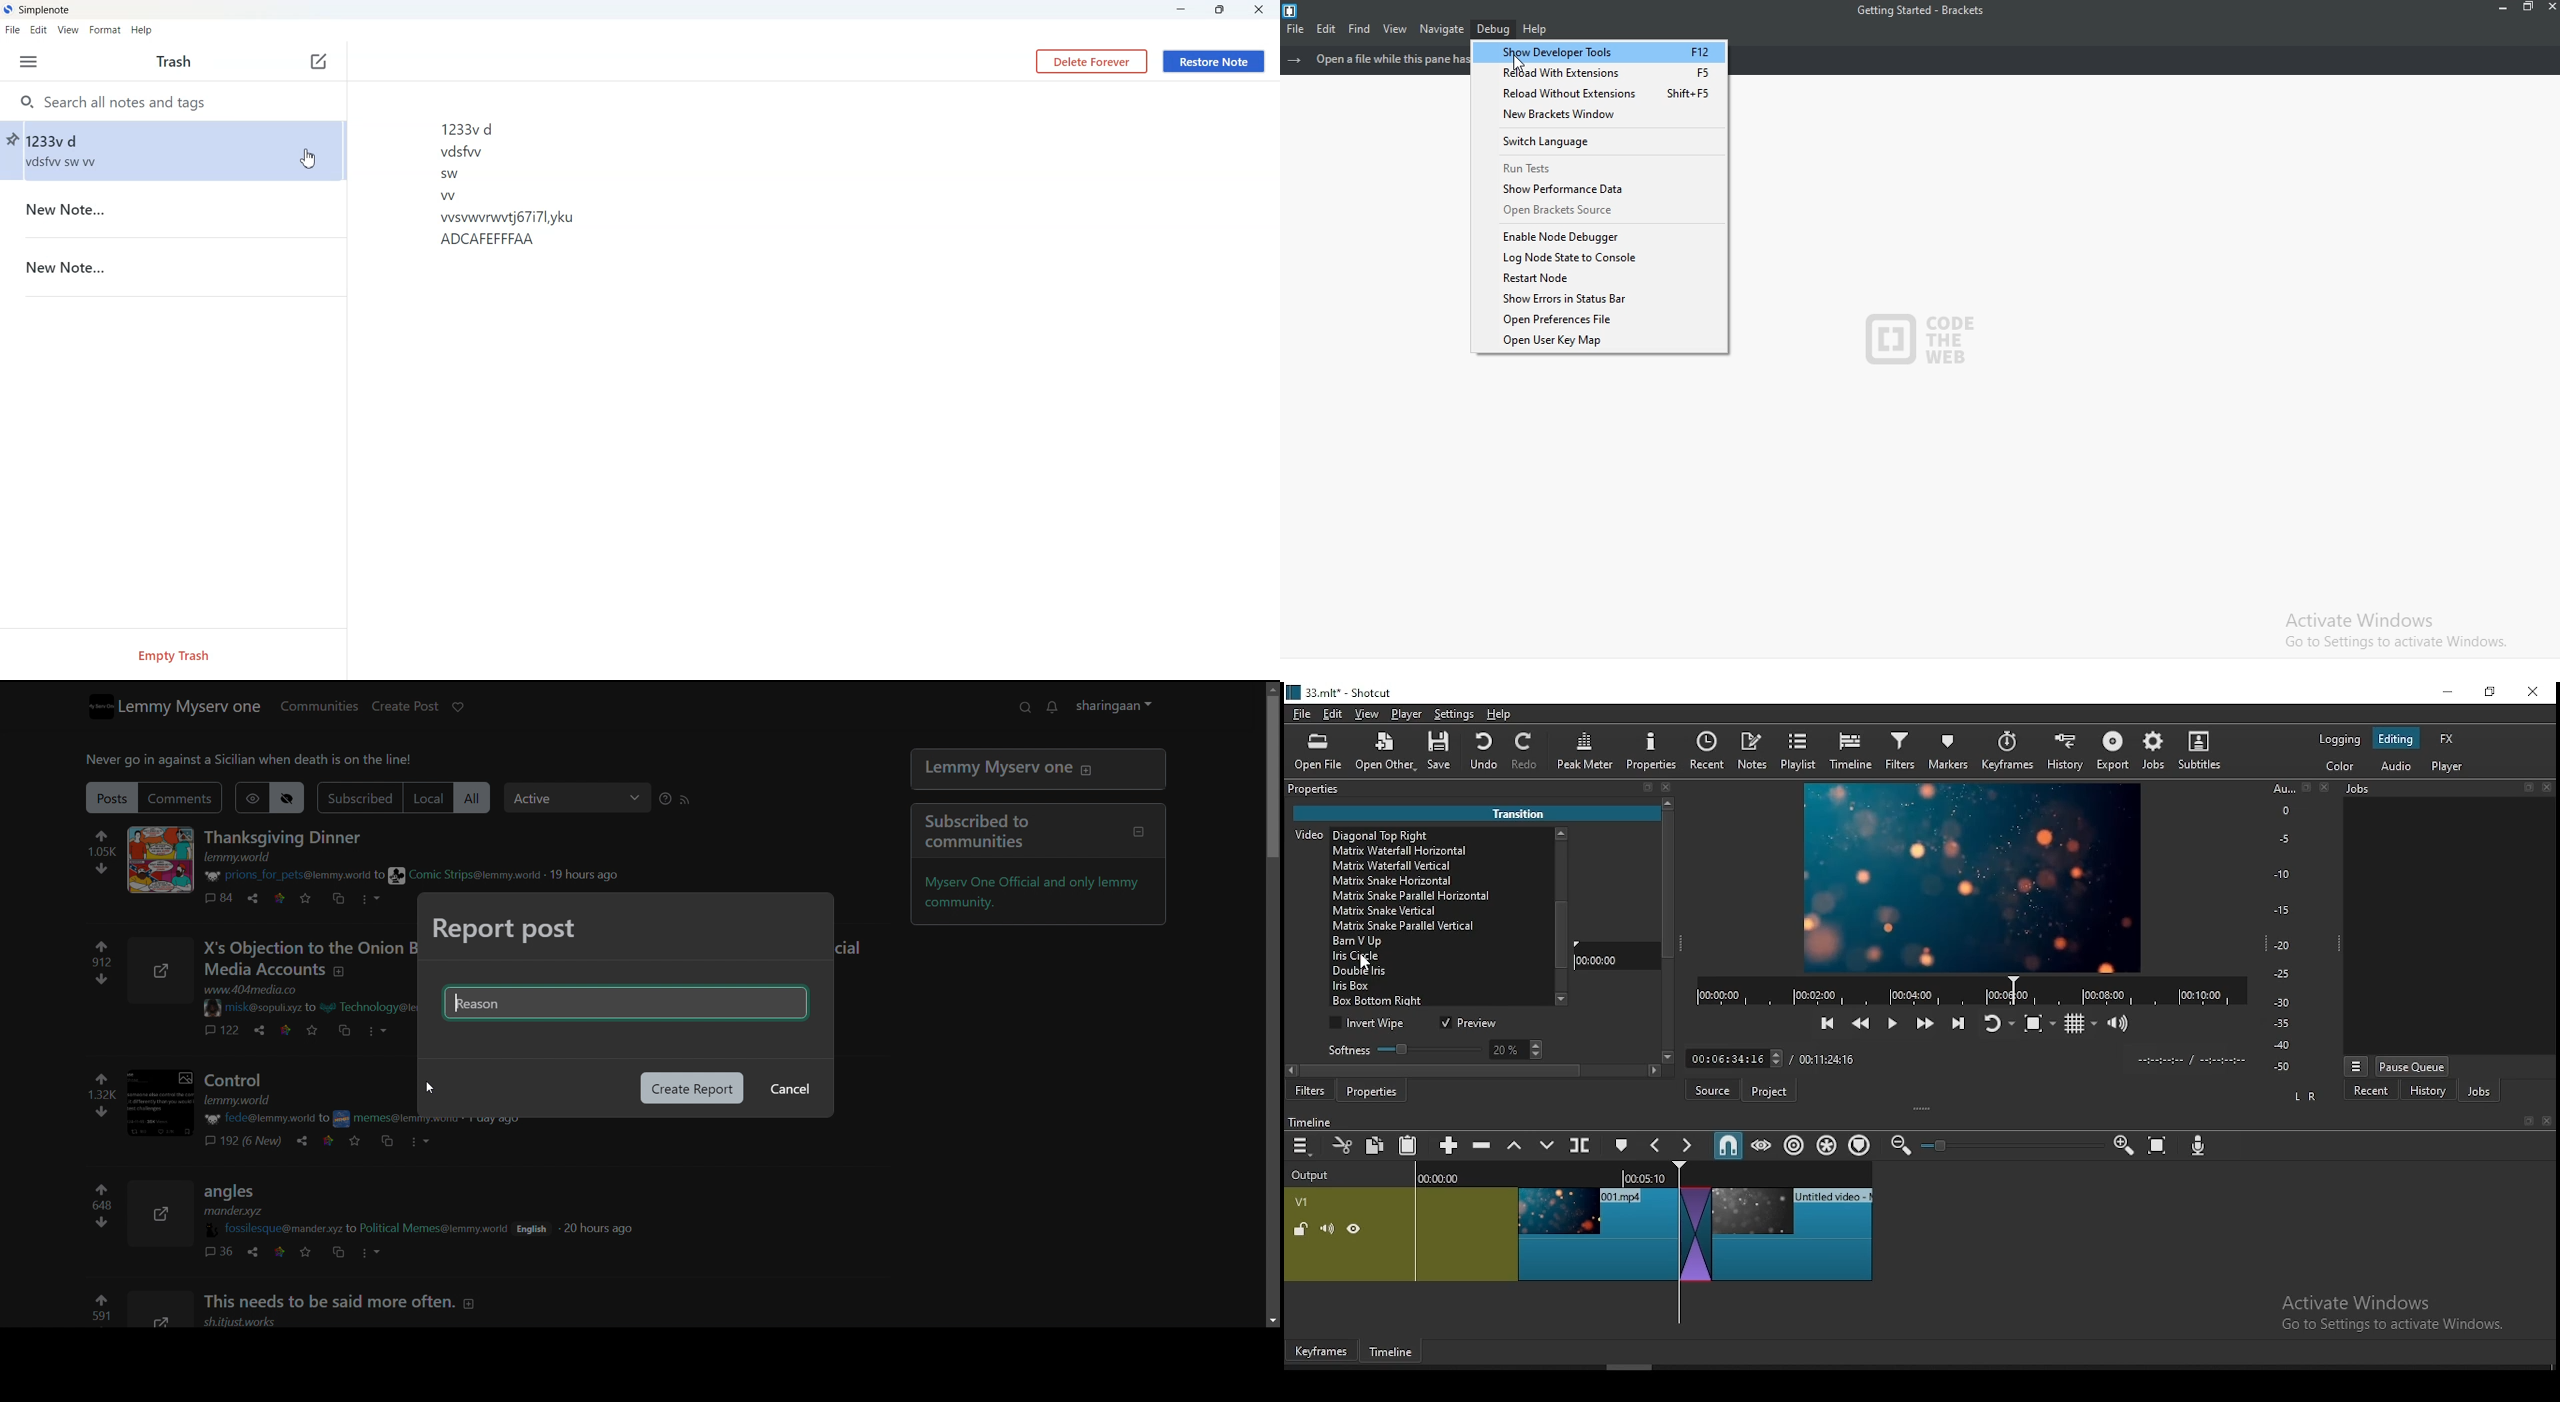  I want to click on share, so click(255, 1252).